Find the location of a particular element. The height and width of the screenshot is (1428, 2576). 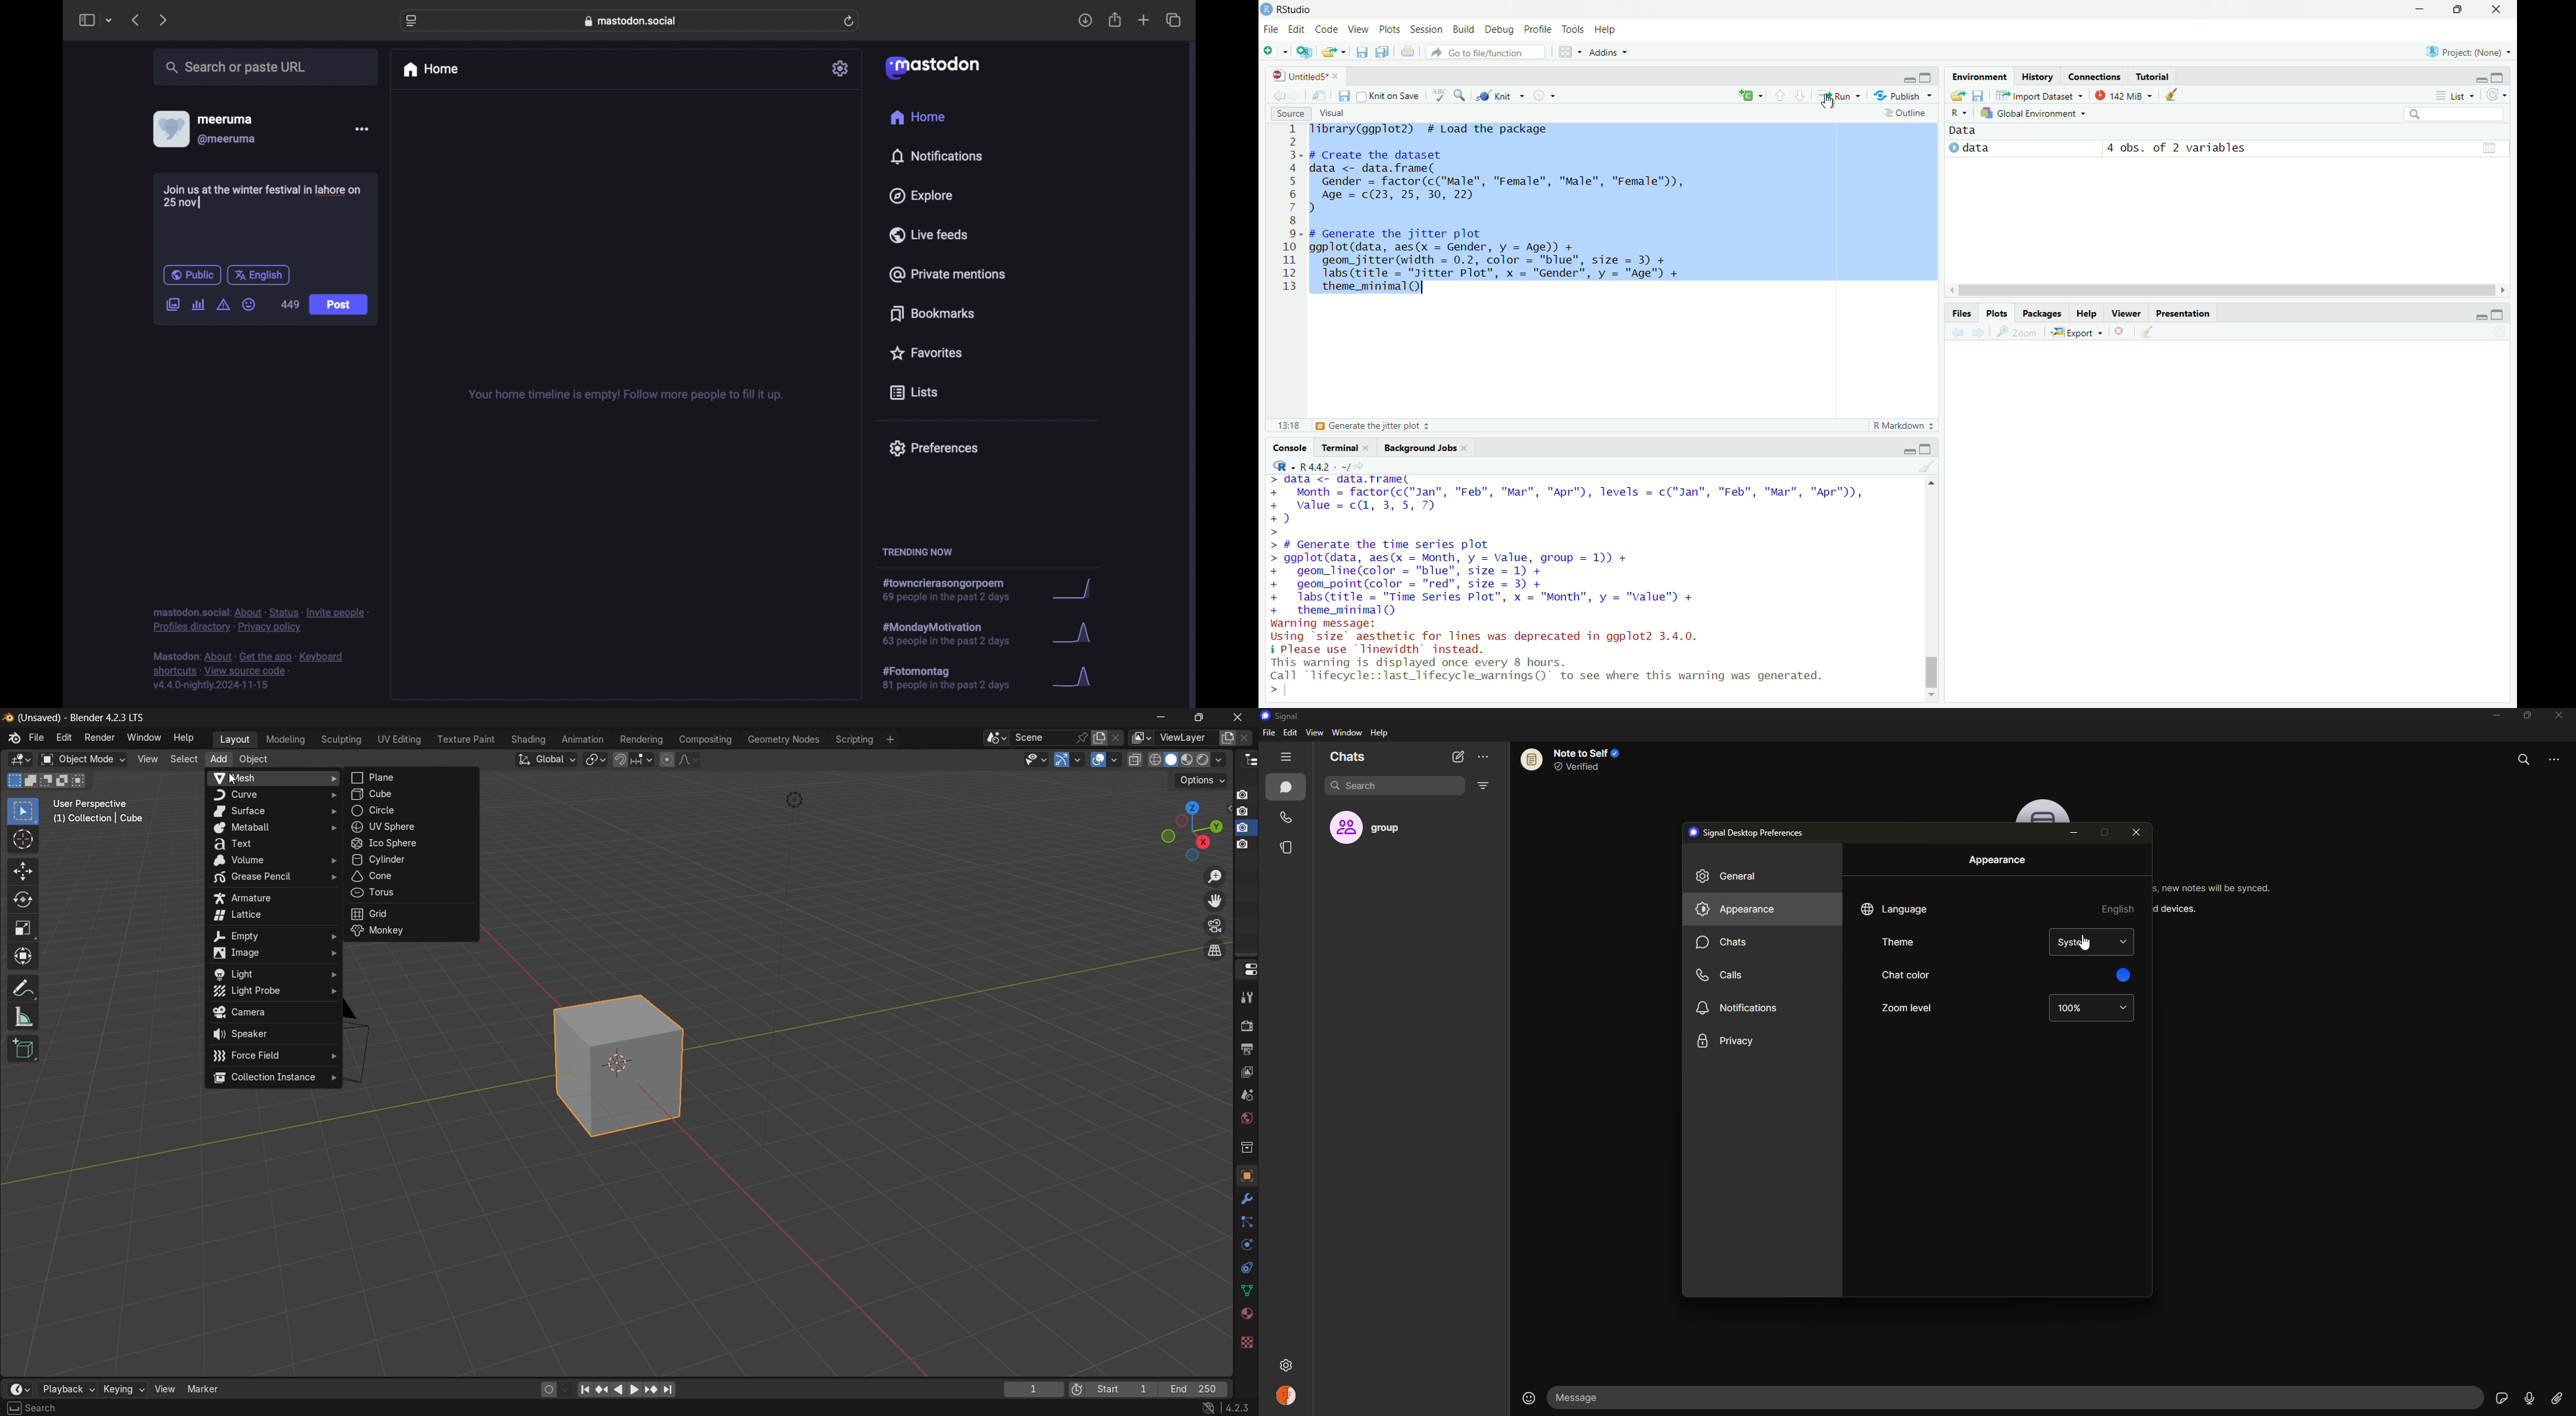

view is located at coordinates (164, 1389).